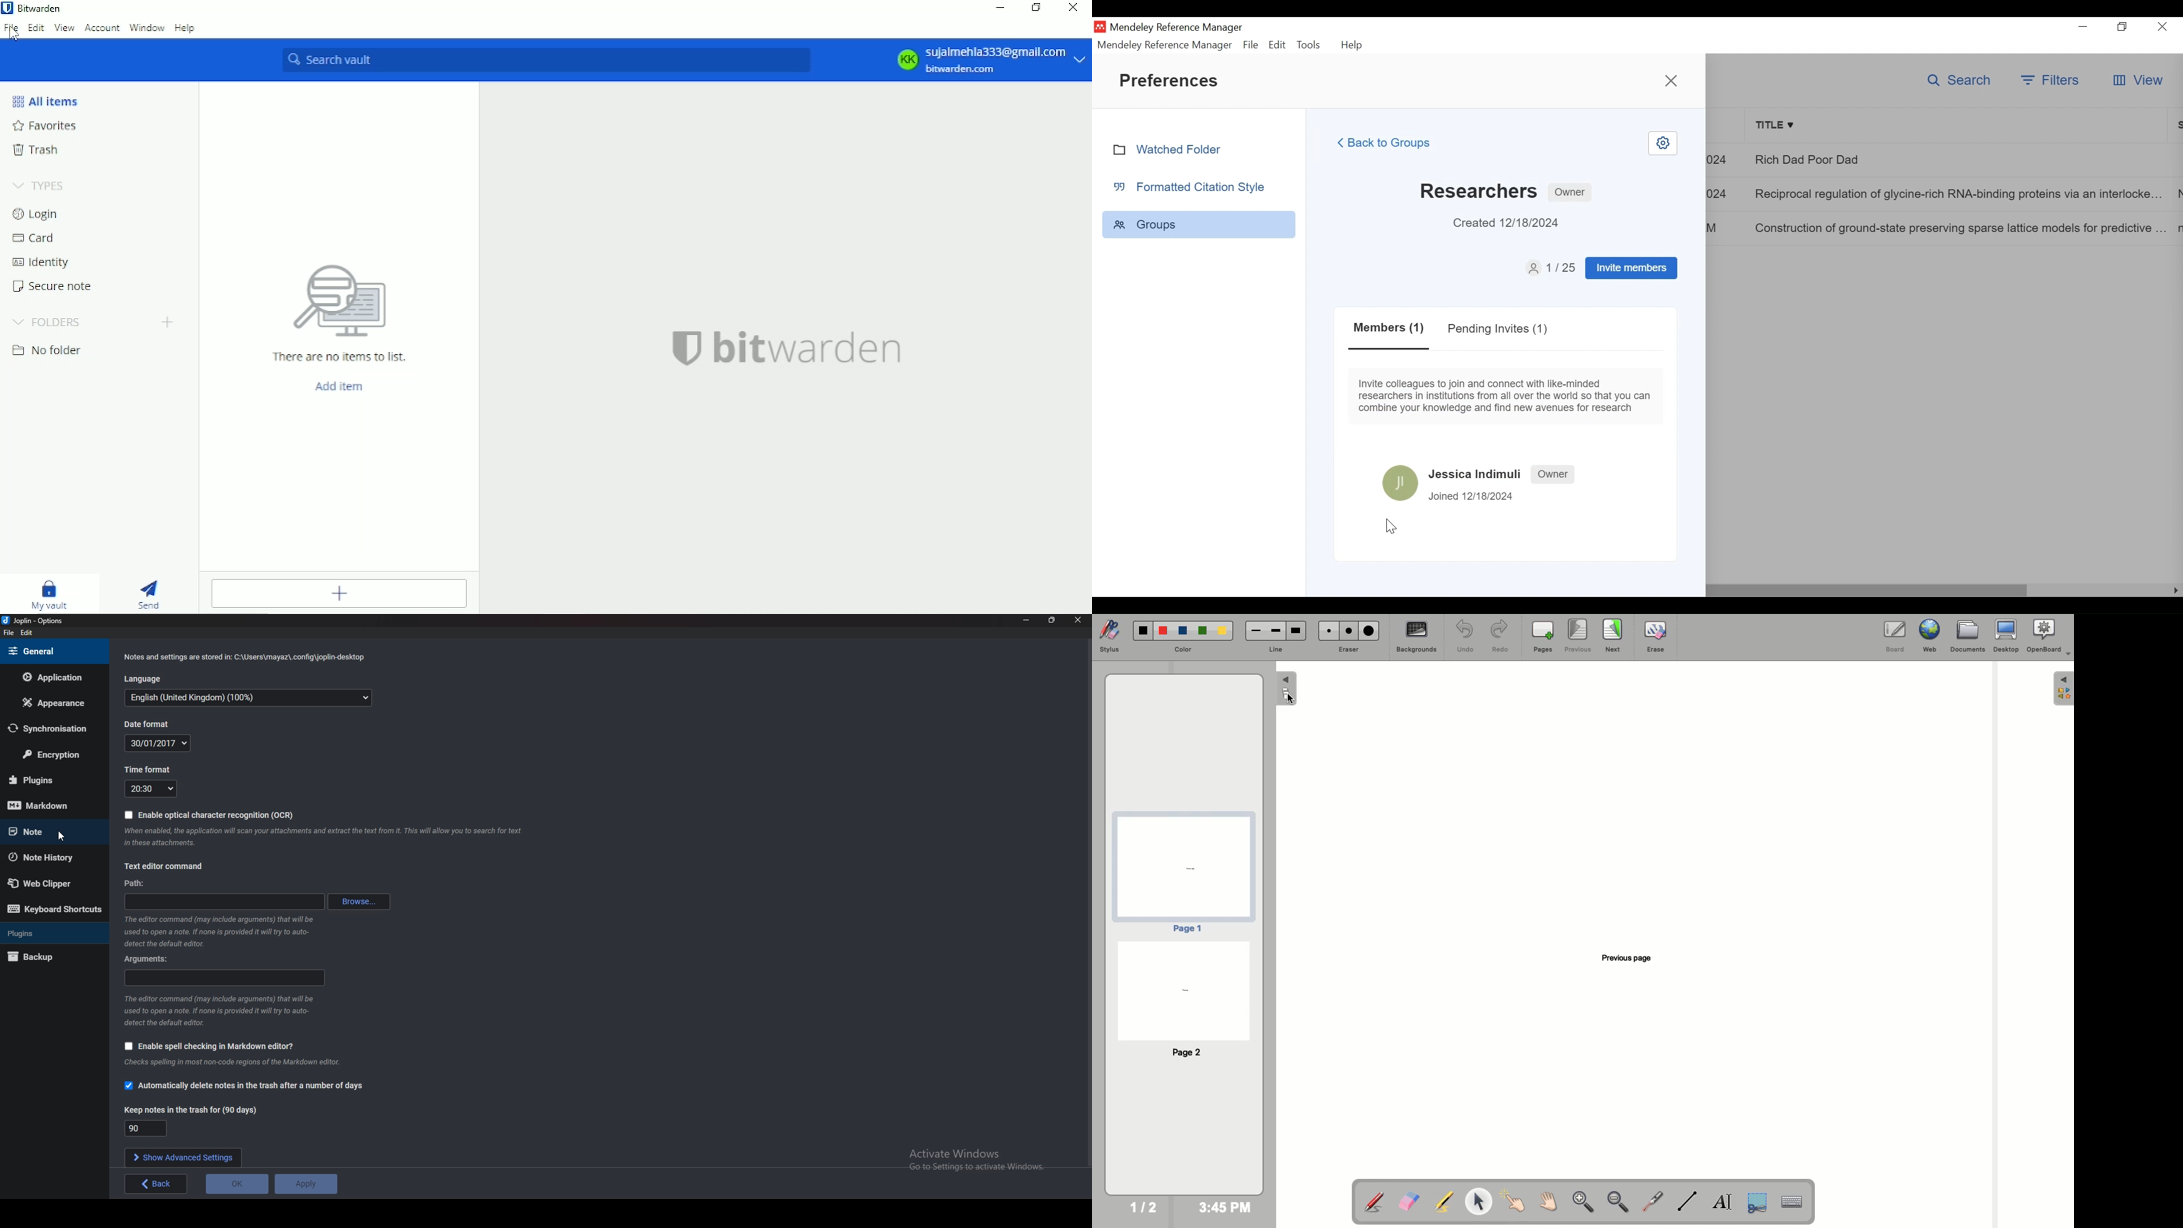  What do you see at coordinates (35, 215) in the screenshot?
I see `Login` at bounding box center [35, 215].